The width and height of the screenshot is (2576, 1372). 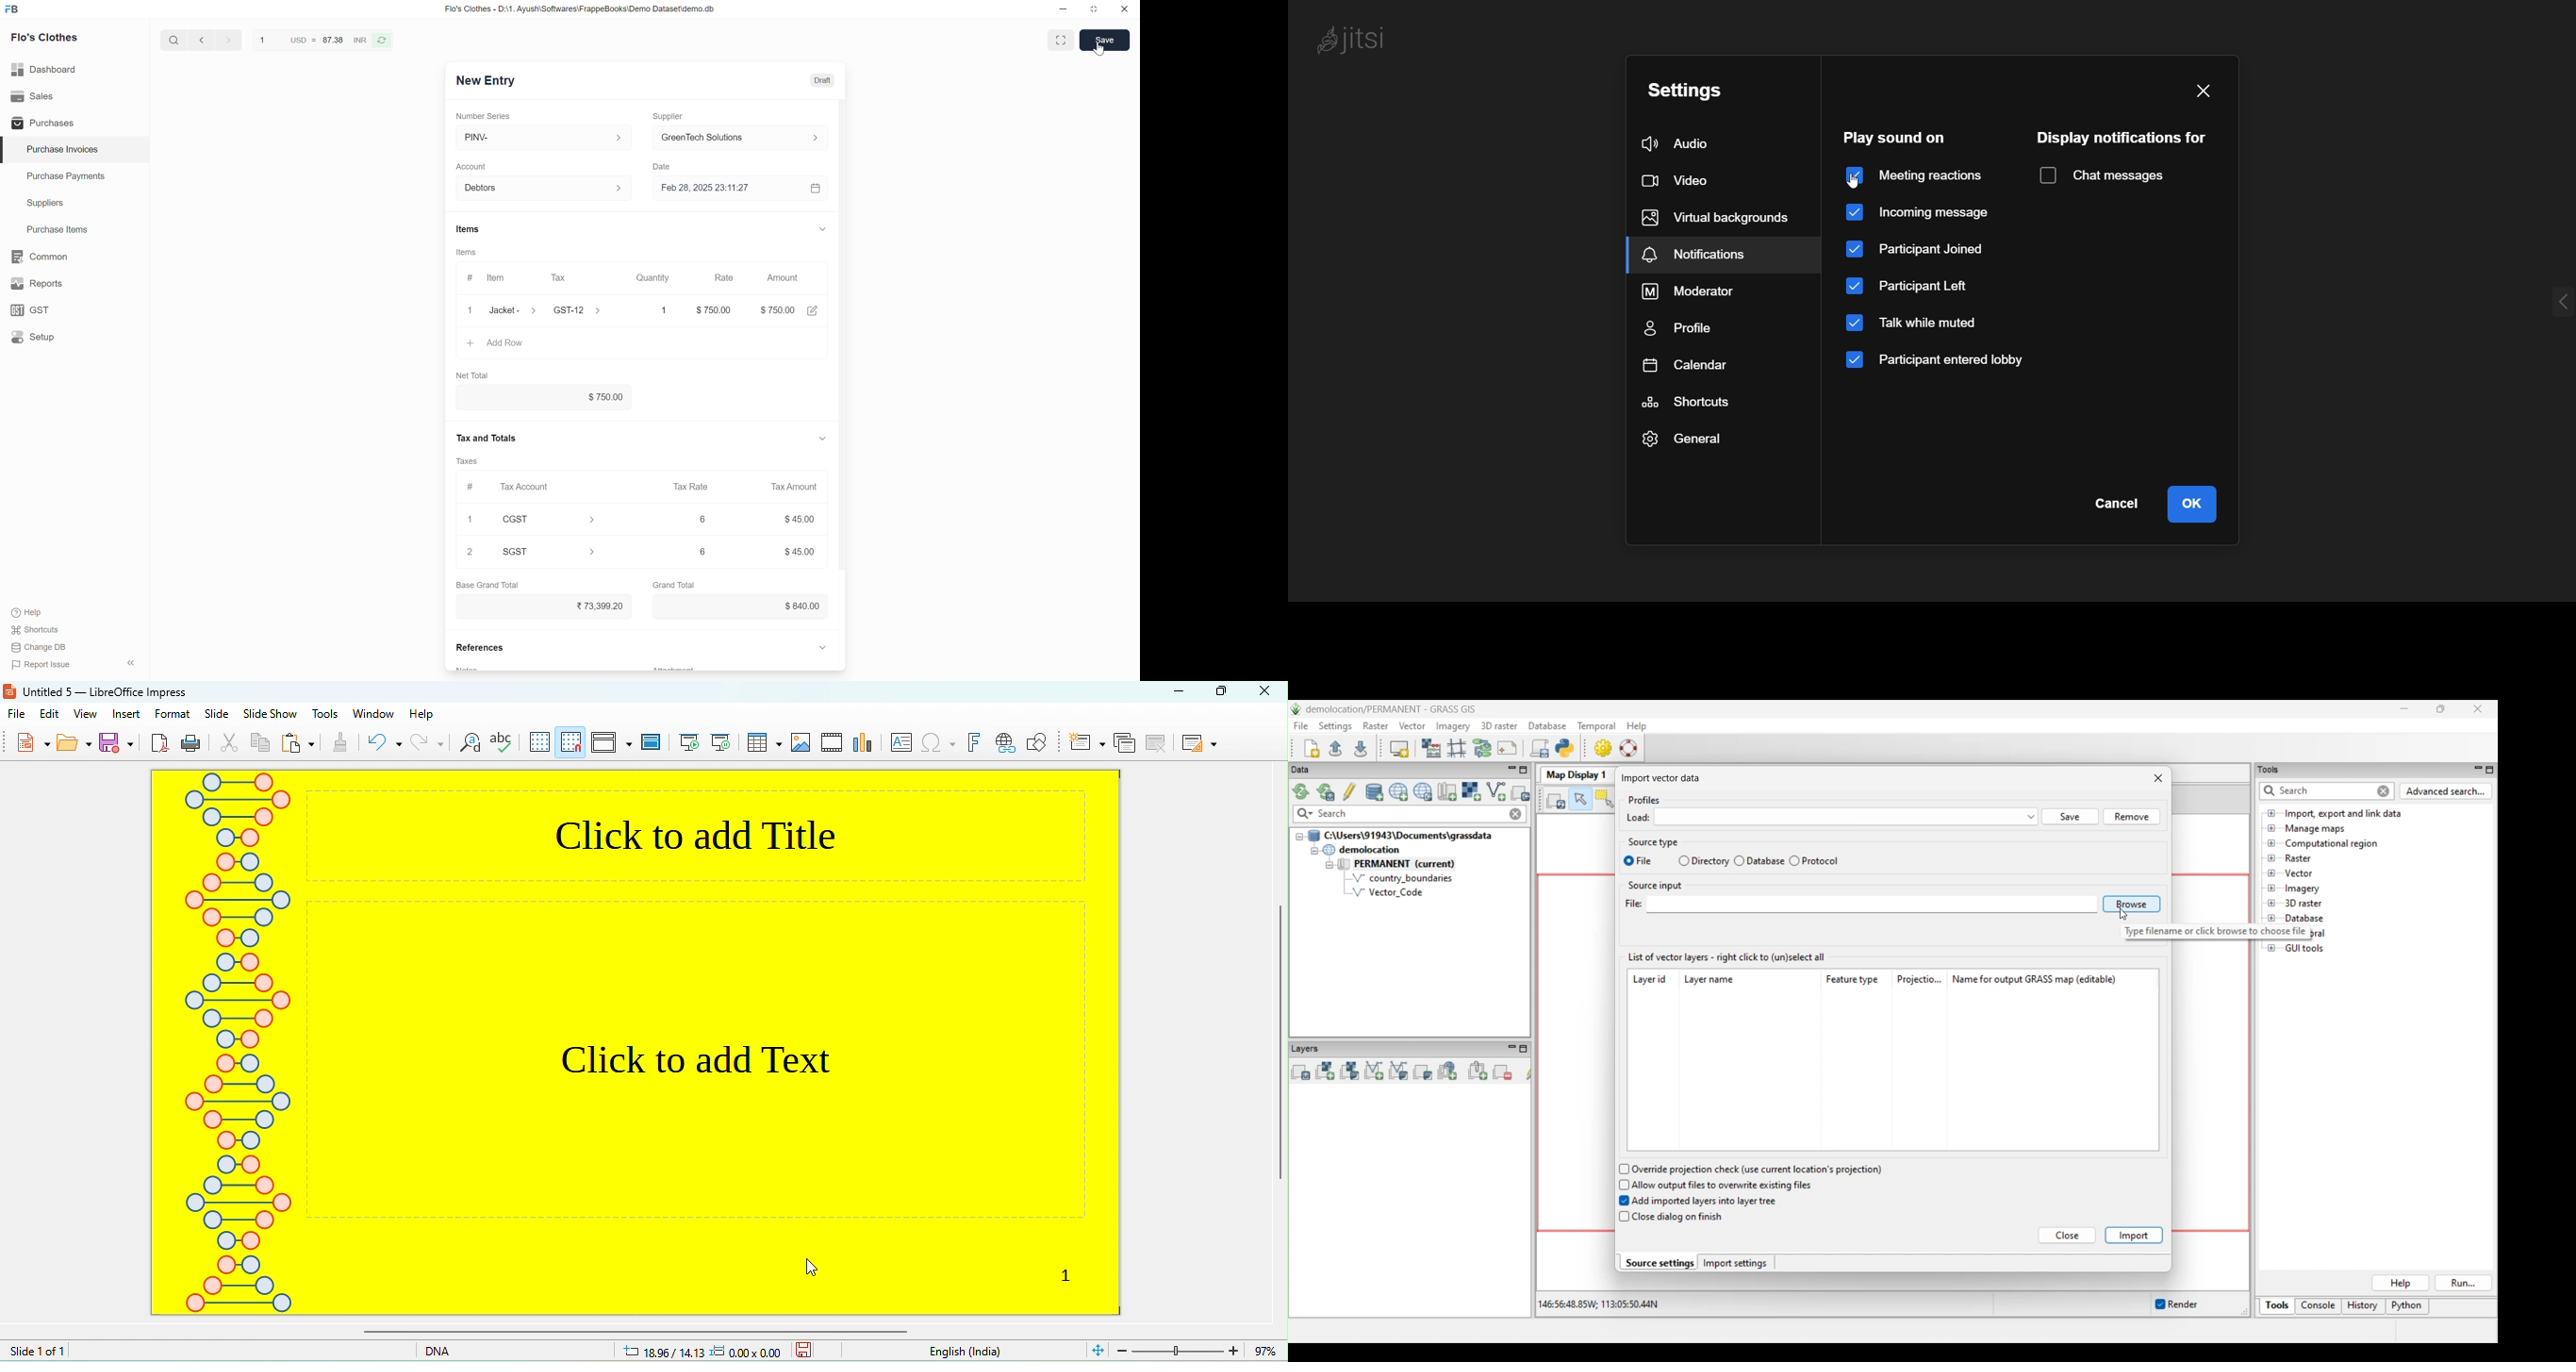 I want to click on References, so click(x=480, y=647).